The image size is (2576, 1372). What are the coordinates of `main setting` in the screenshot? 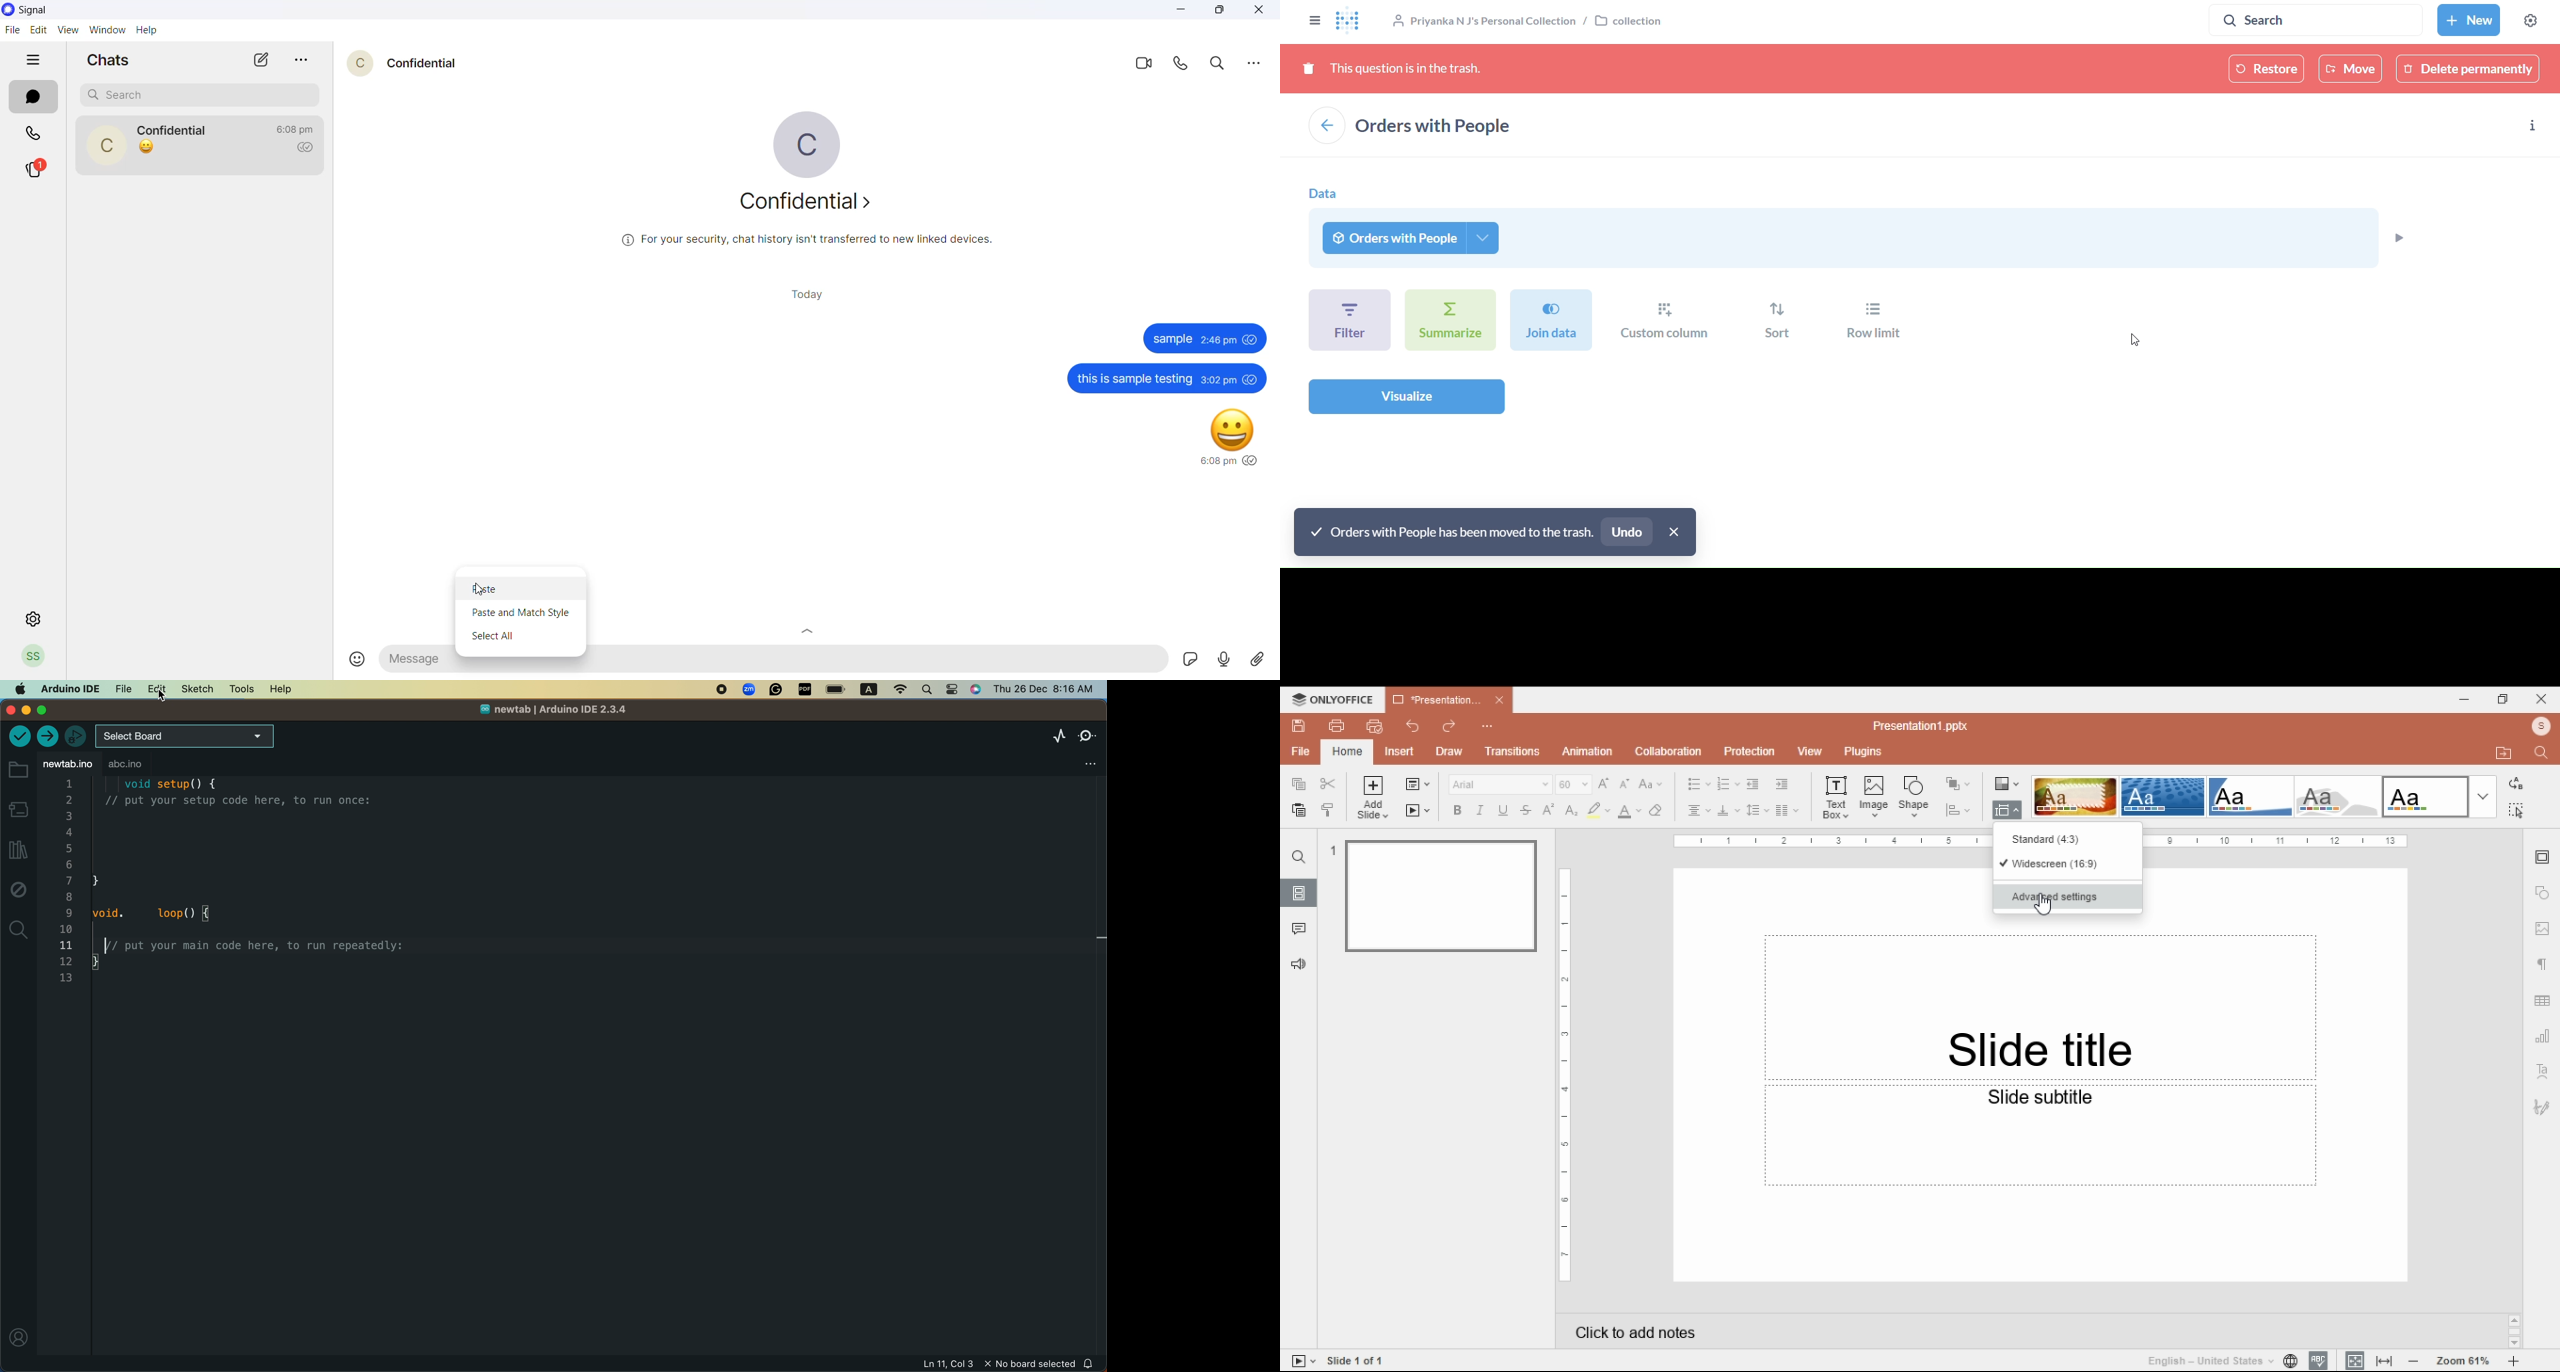 It's located at (19, 689).